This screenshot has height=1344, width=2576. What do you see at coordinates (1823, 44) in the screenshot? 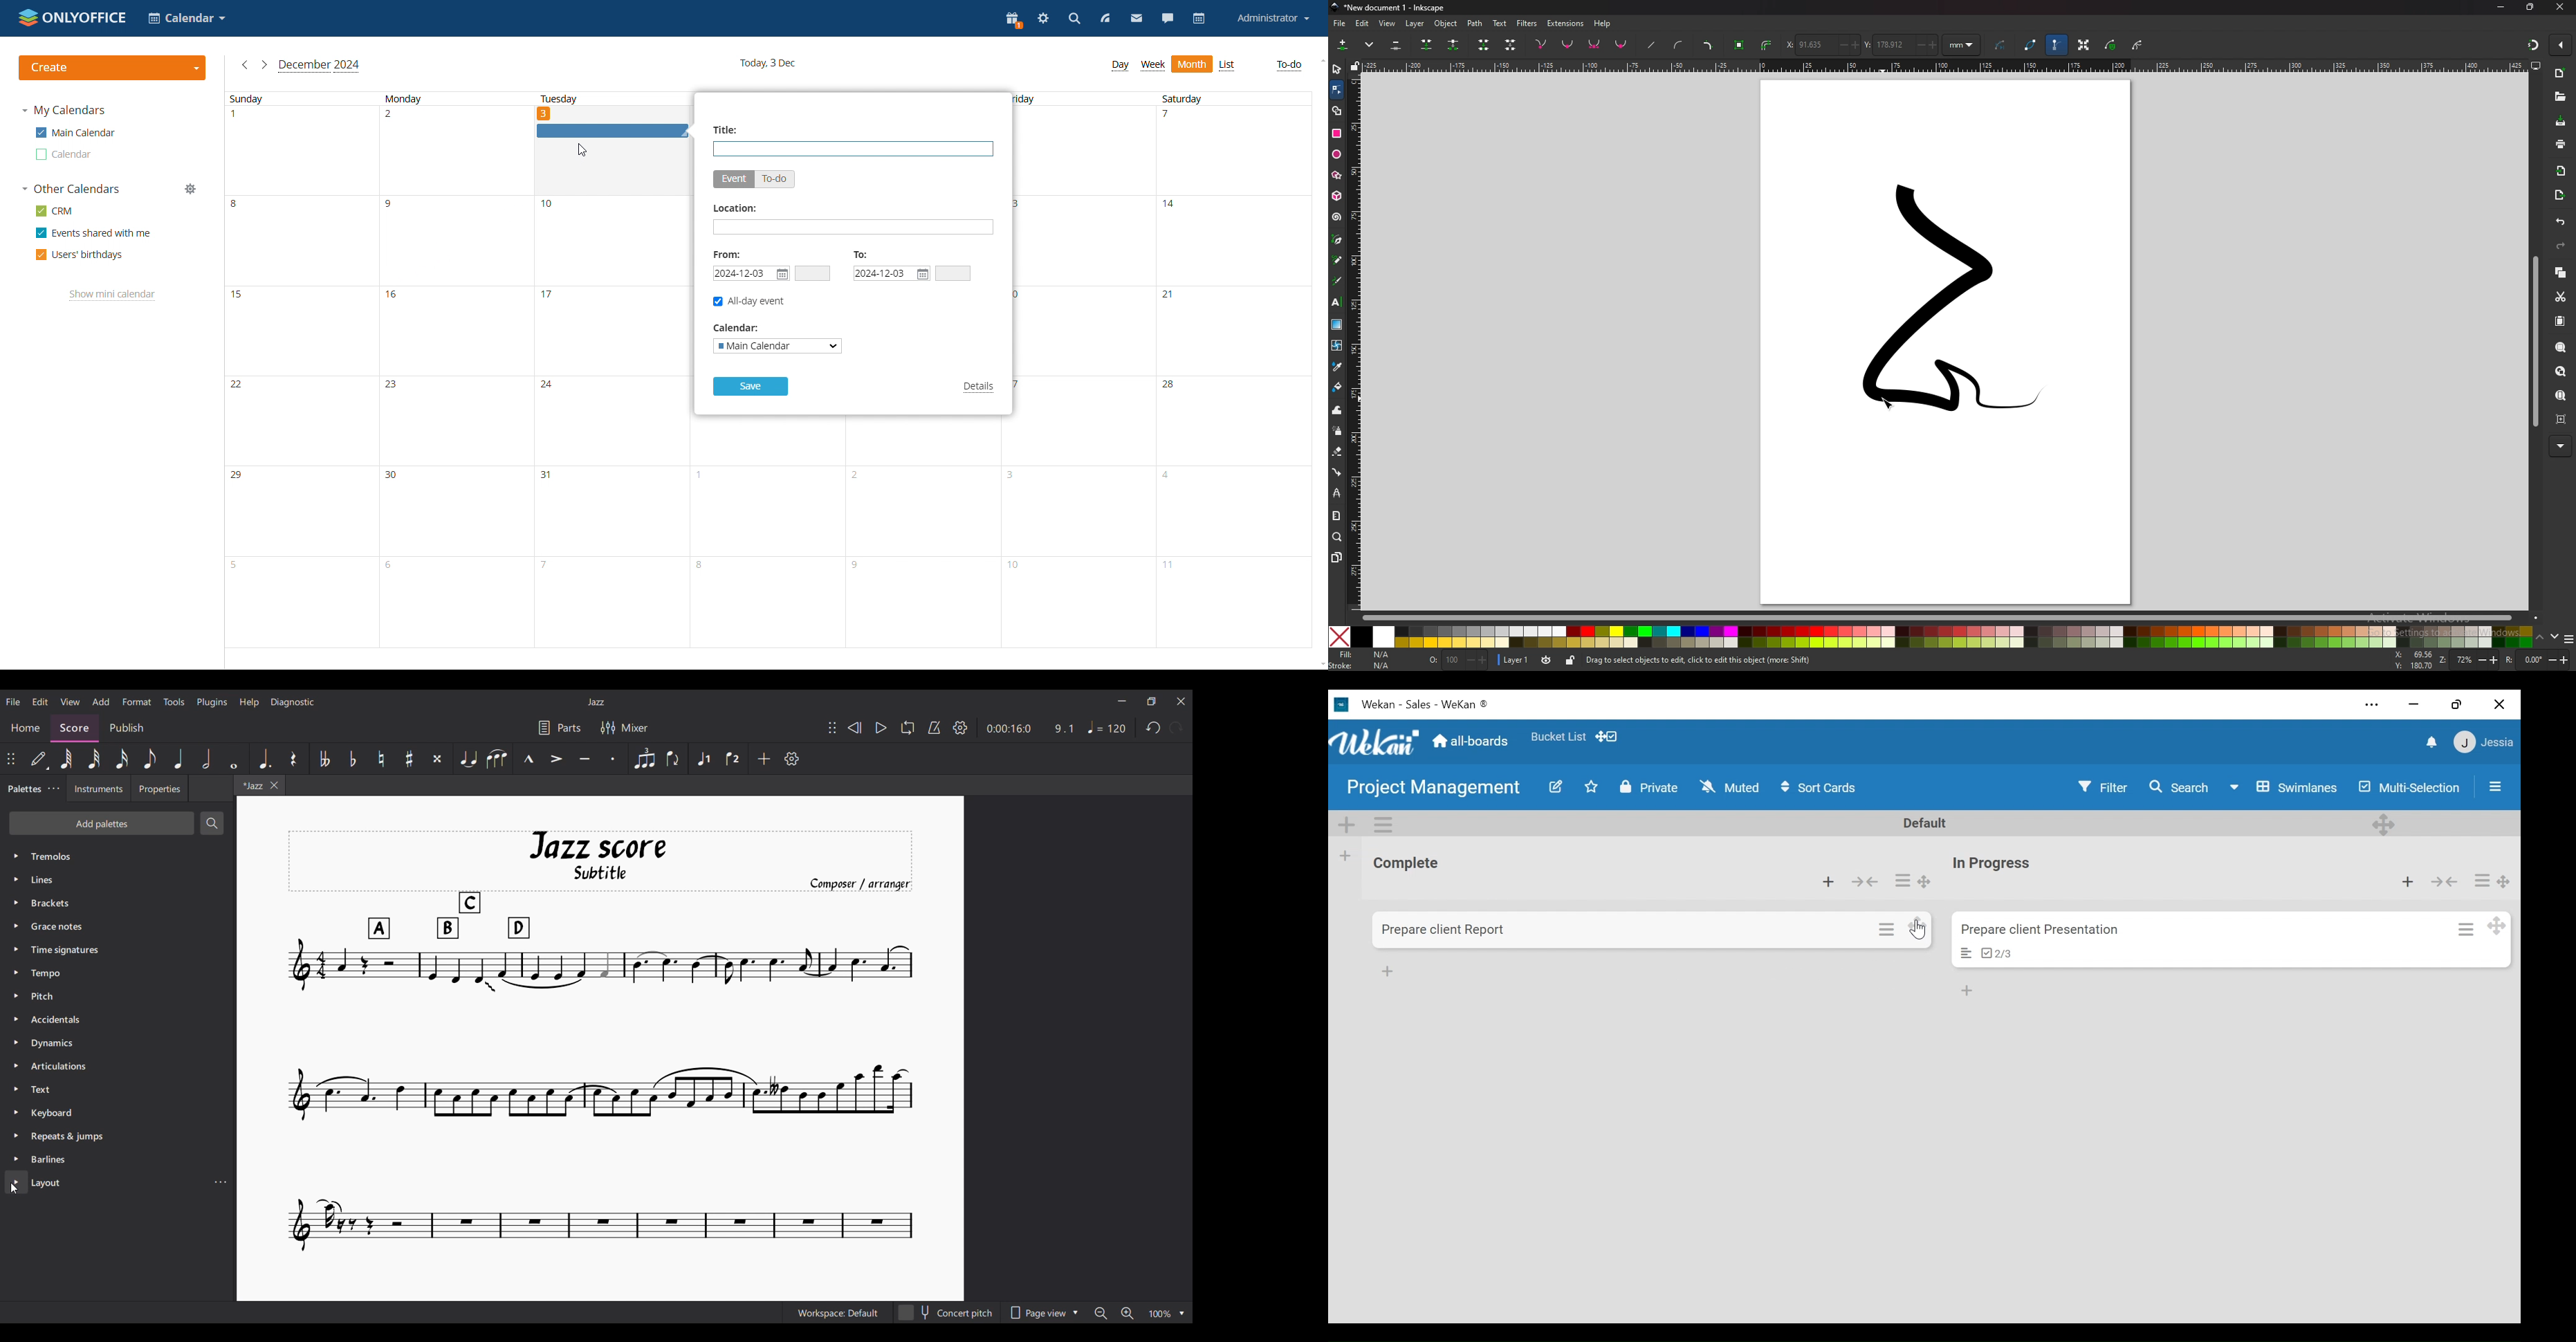
I see `x coordinates` at bounding box center [1823, 44].